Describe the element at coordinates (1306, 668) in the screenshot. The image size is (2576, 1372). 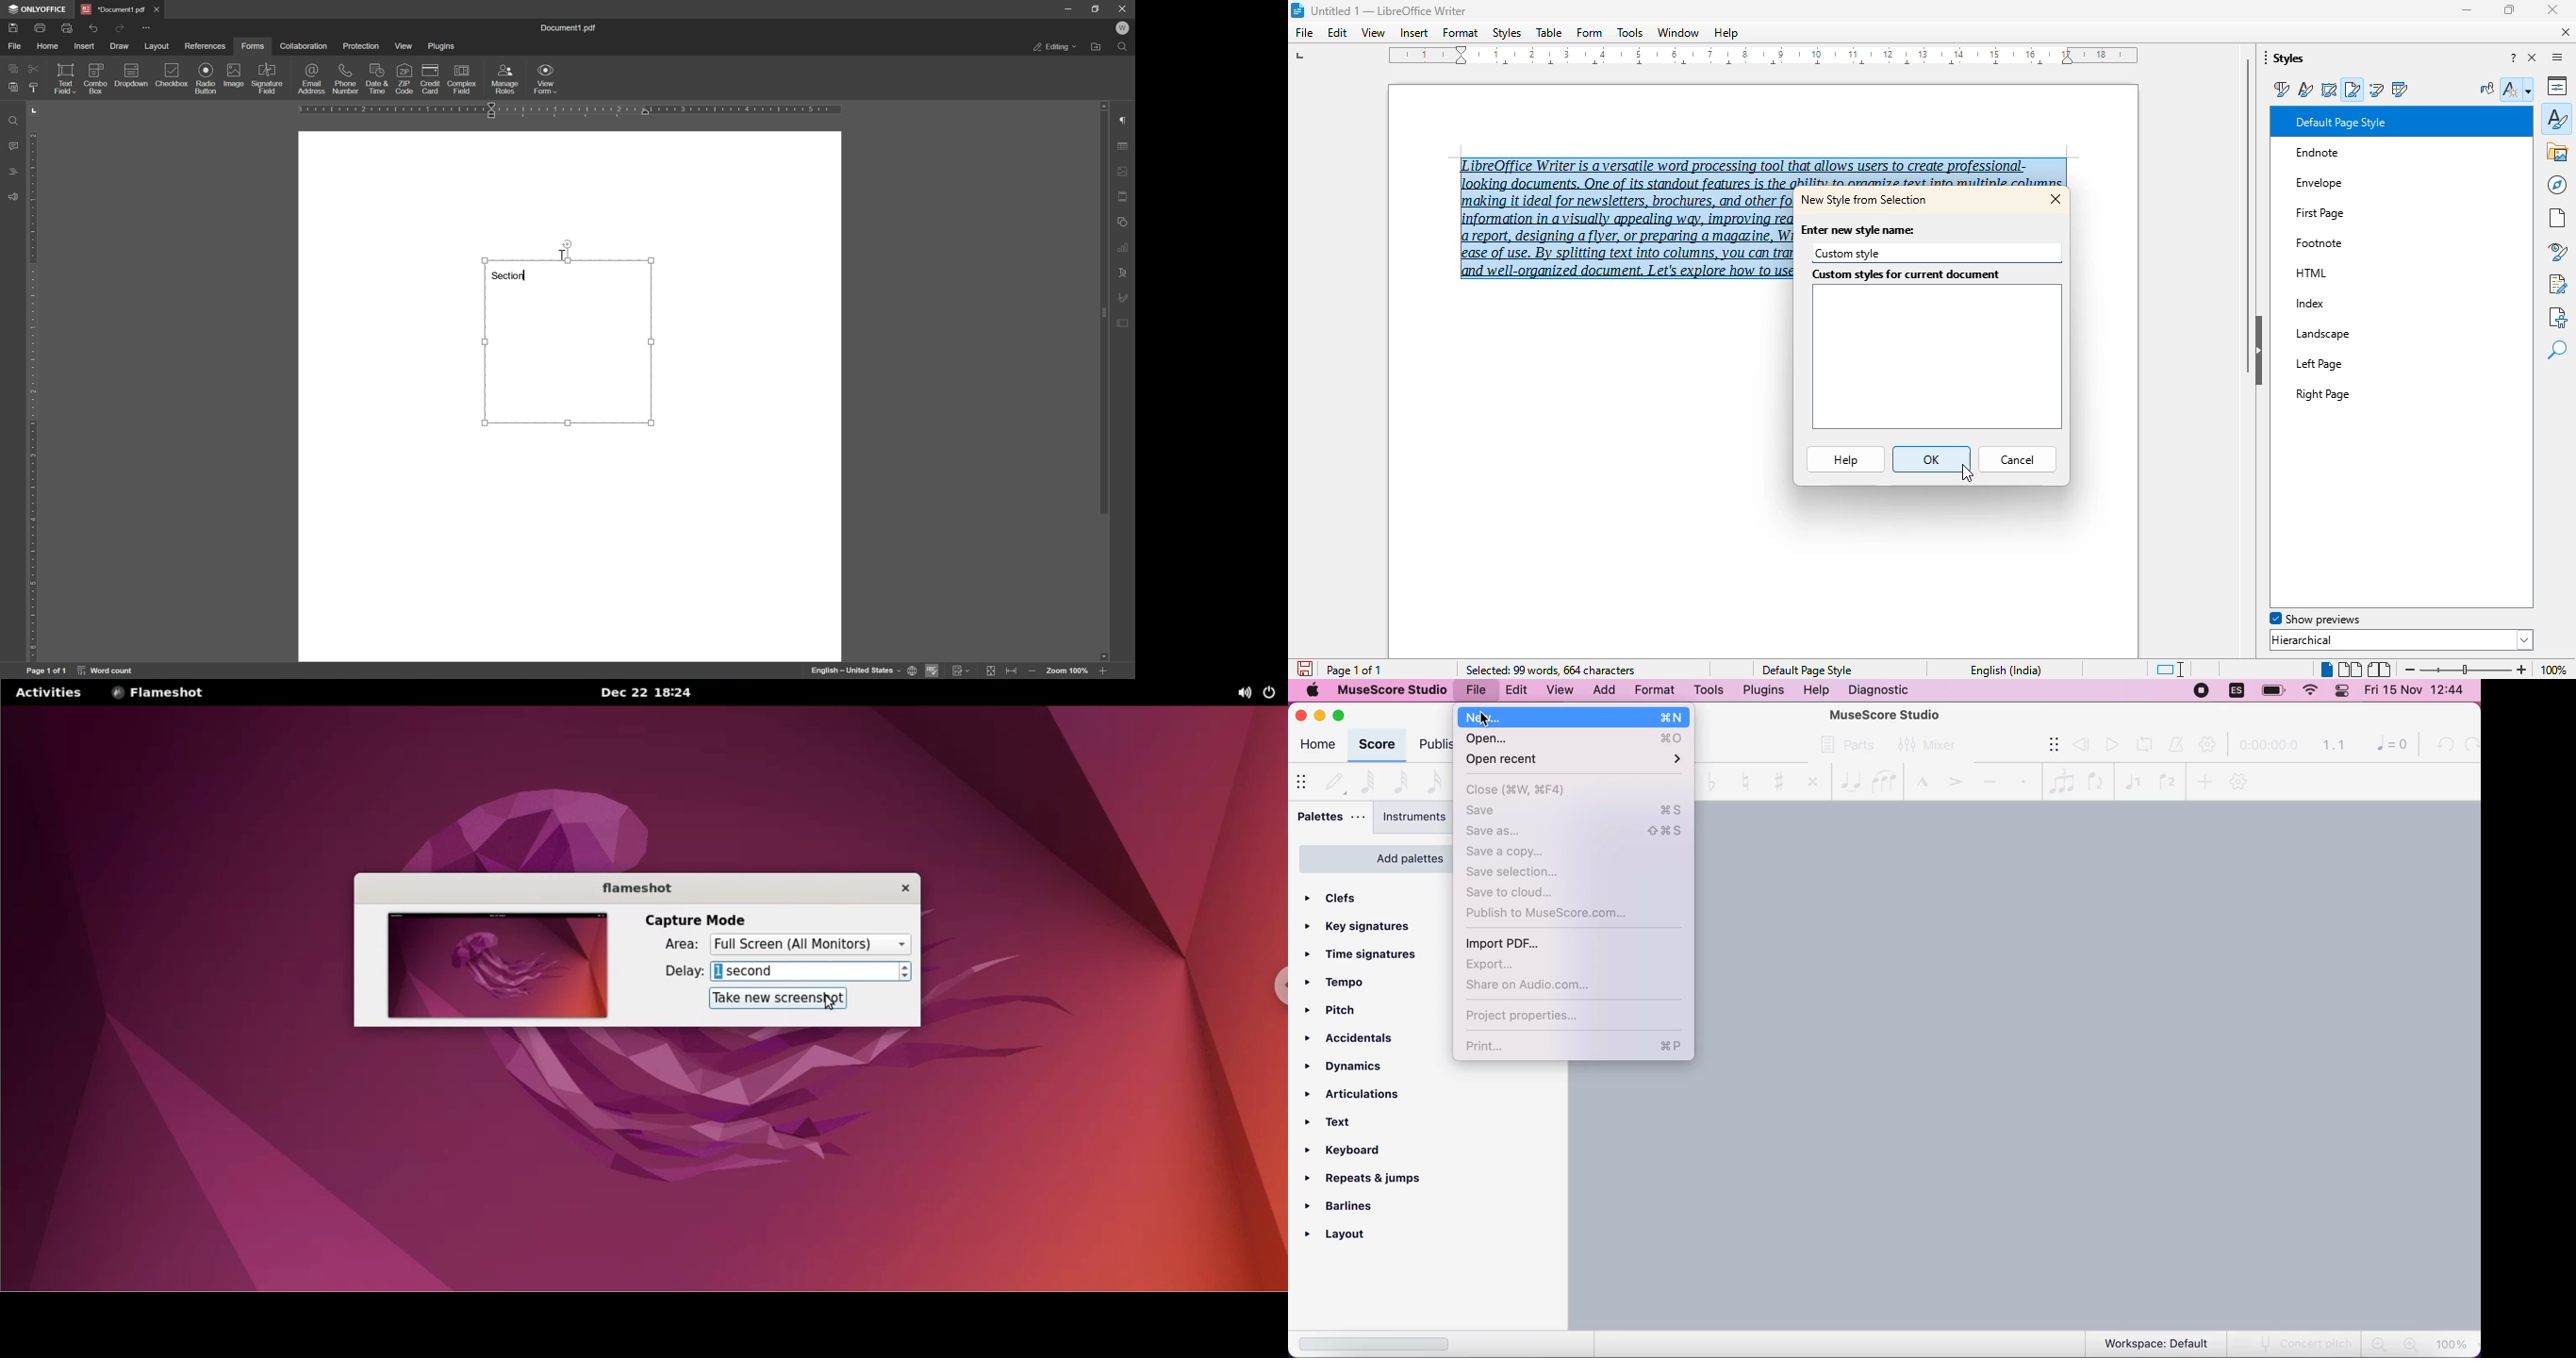
I see `save document` at that location.